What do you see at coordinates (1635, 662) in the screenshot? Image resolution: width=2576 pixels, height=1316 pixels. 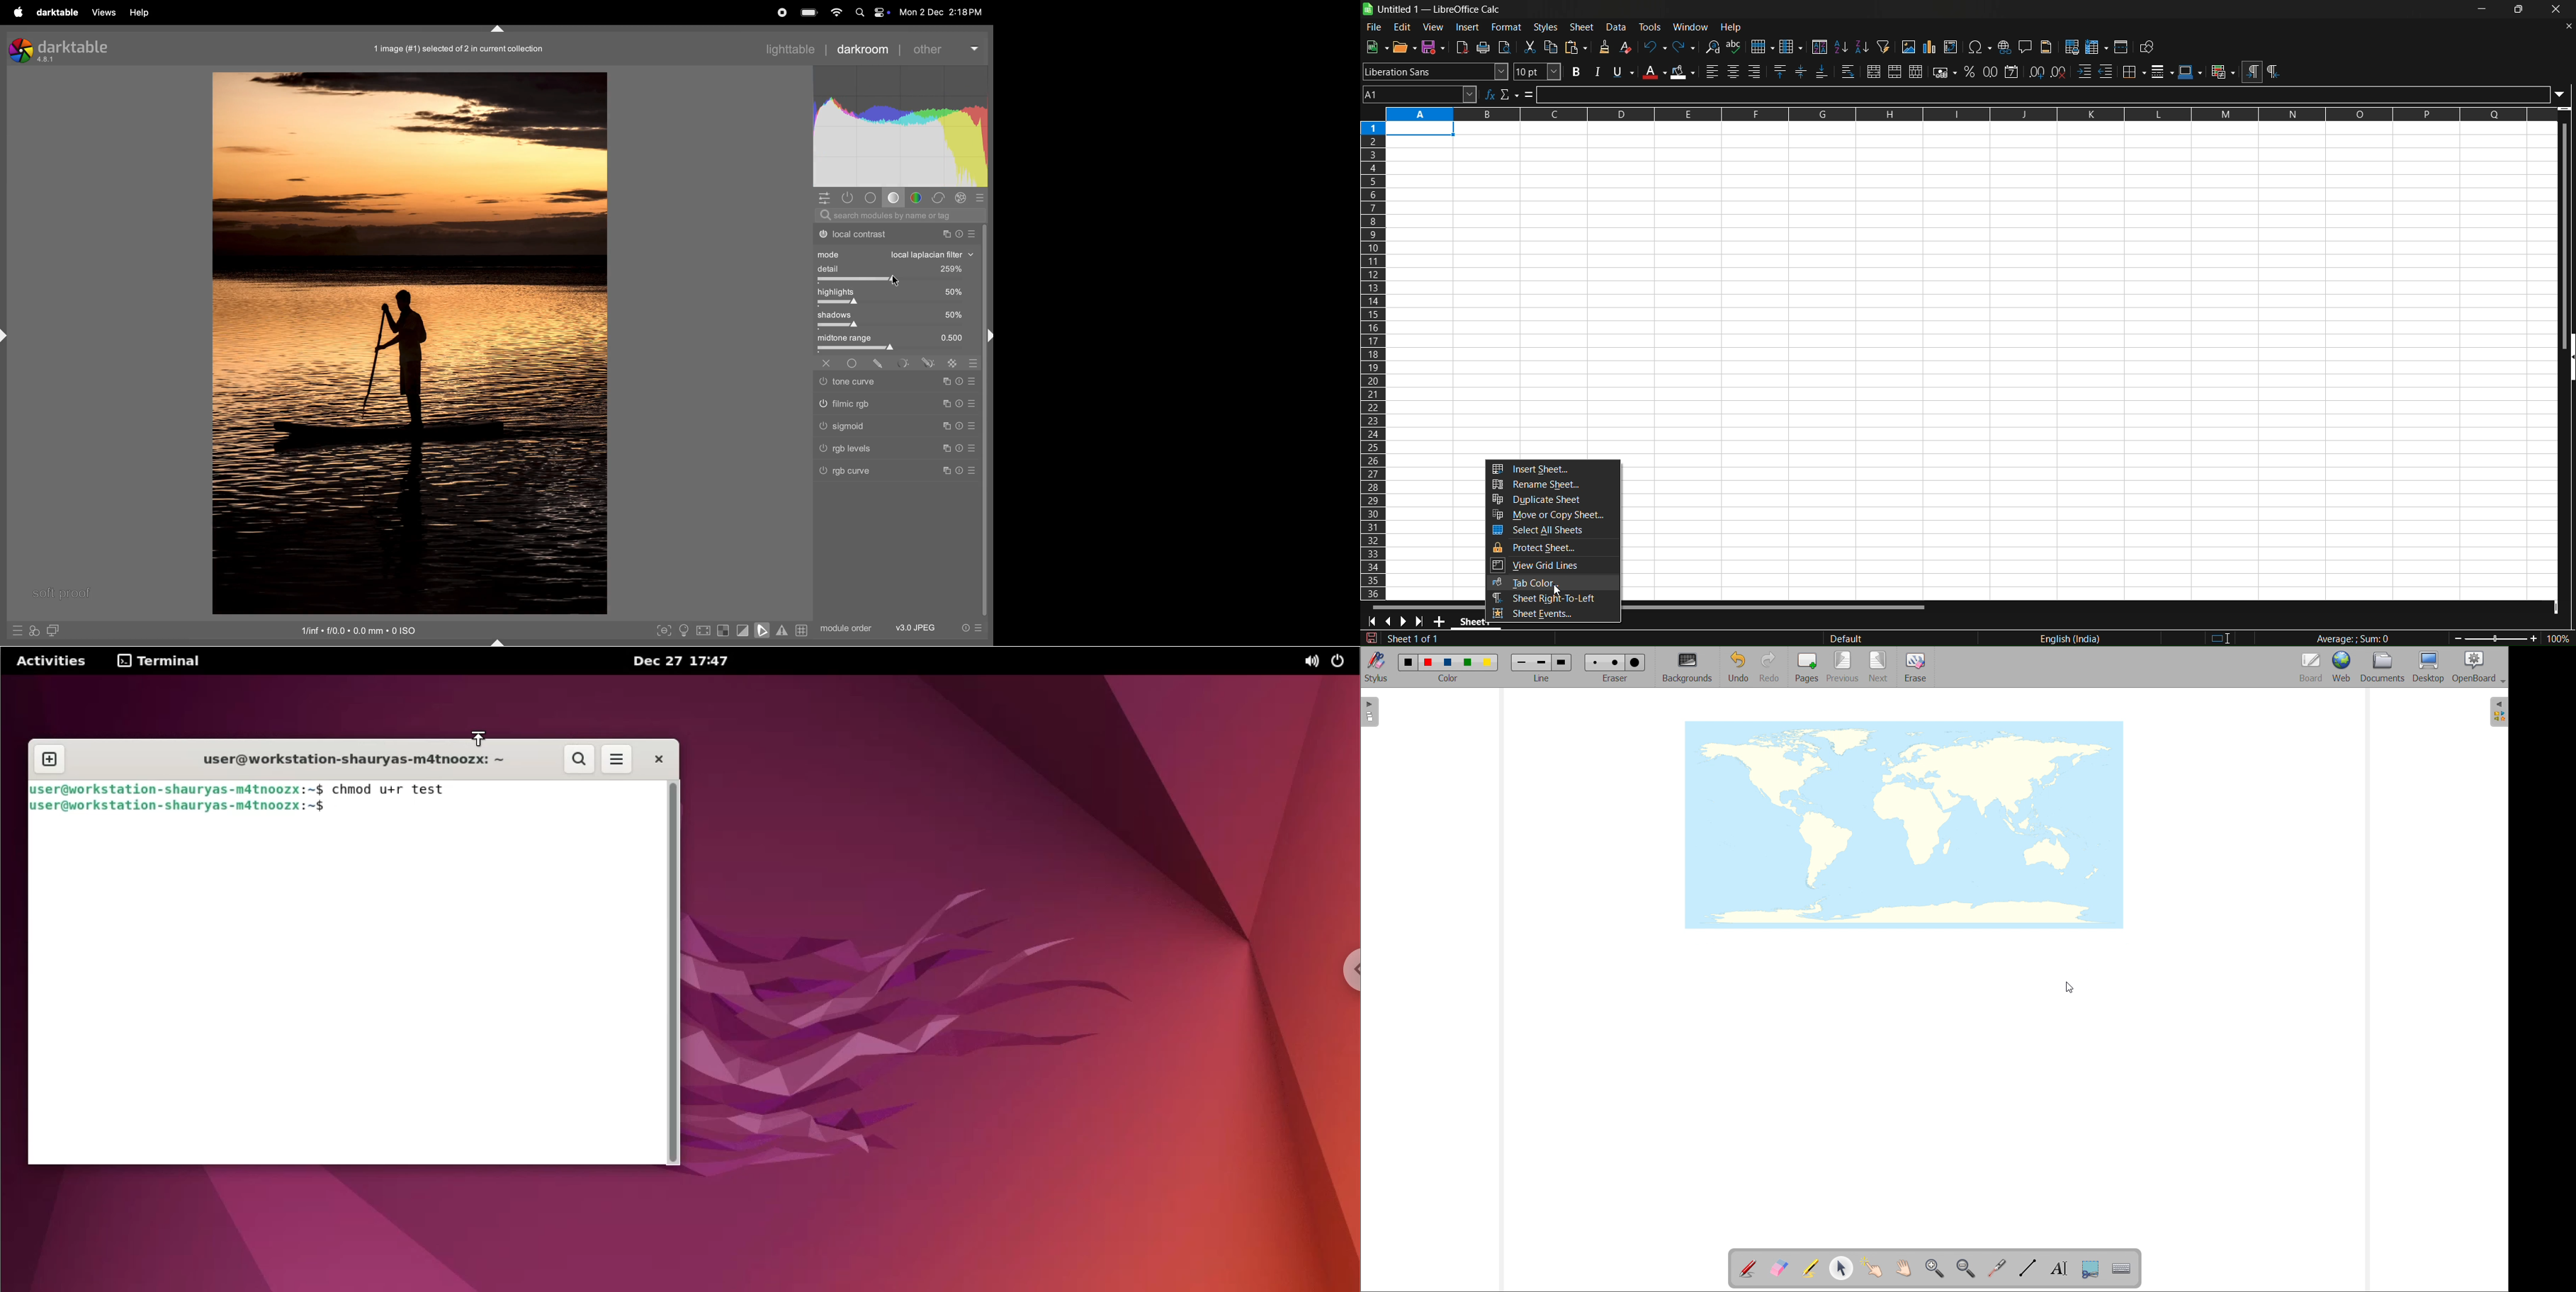 I see `large` at bounding box center [1635, 662].